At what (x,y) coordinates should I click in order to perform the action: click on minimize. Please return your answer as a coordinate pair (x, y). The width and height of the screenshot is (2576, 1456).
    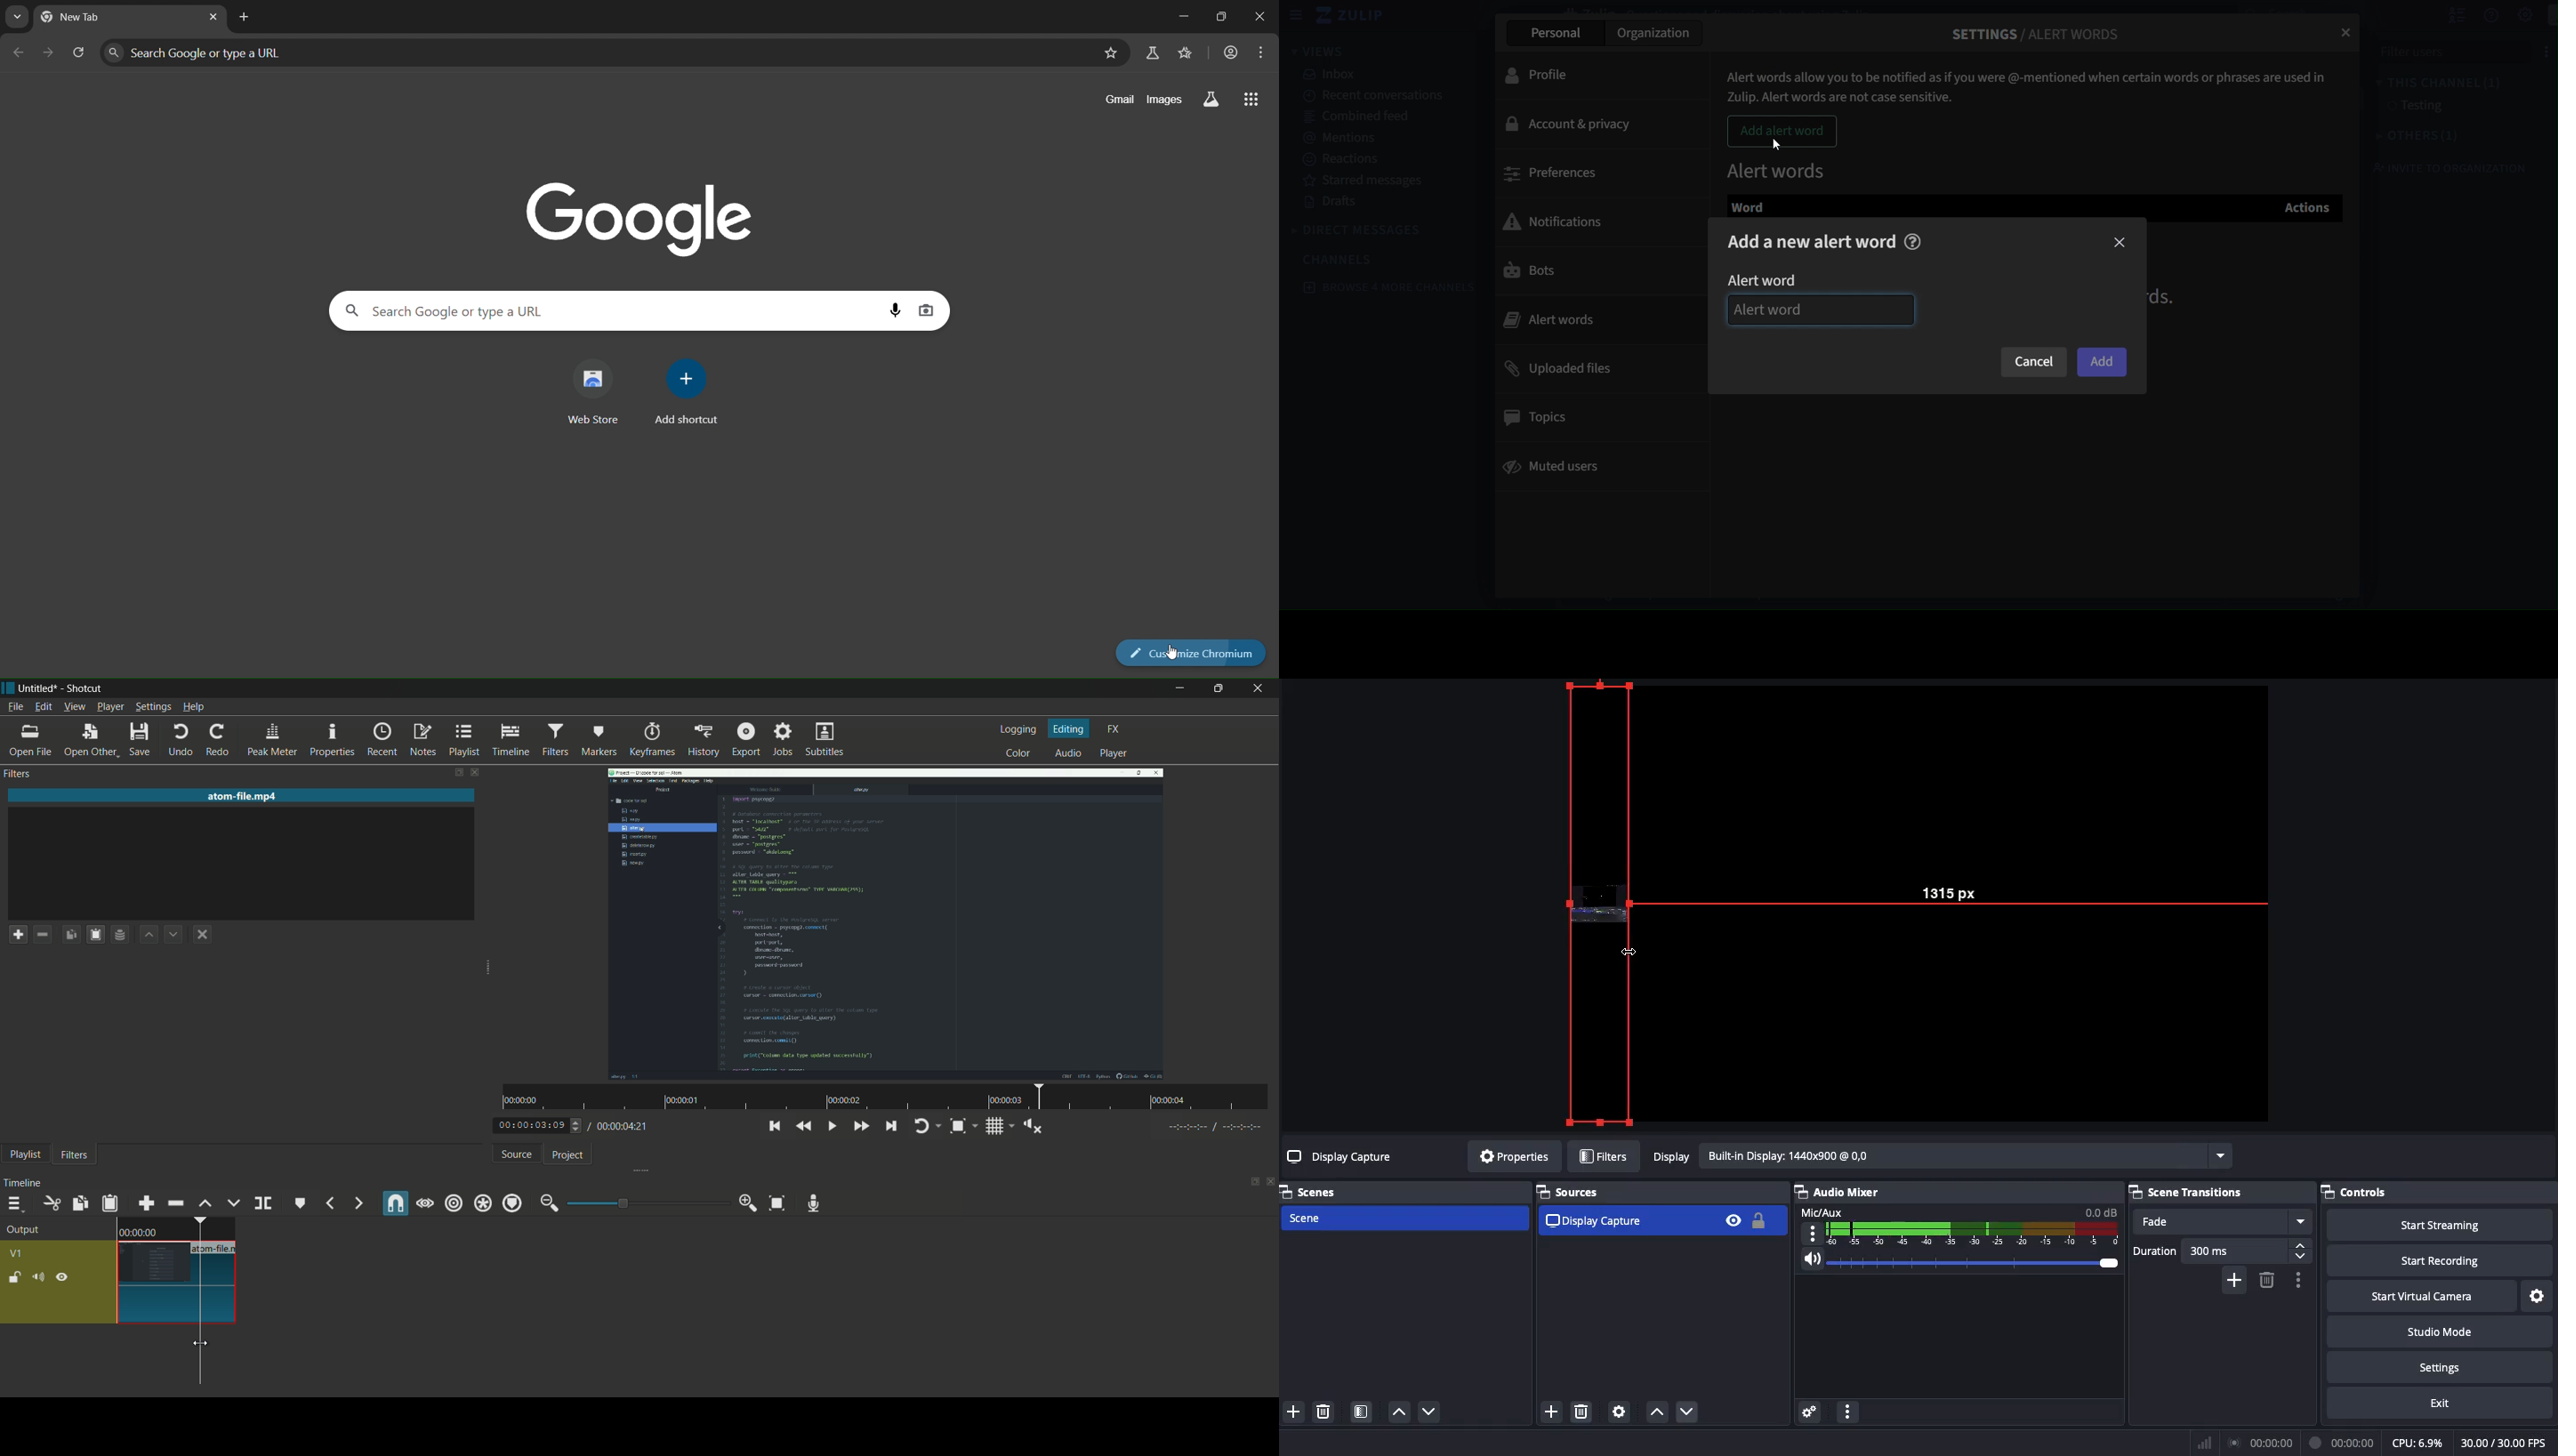
    Looking at the image, I should click on (1170, 16).